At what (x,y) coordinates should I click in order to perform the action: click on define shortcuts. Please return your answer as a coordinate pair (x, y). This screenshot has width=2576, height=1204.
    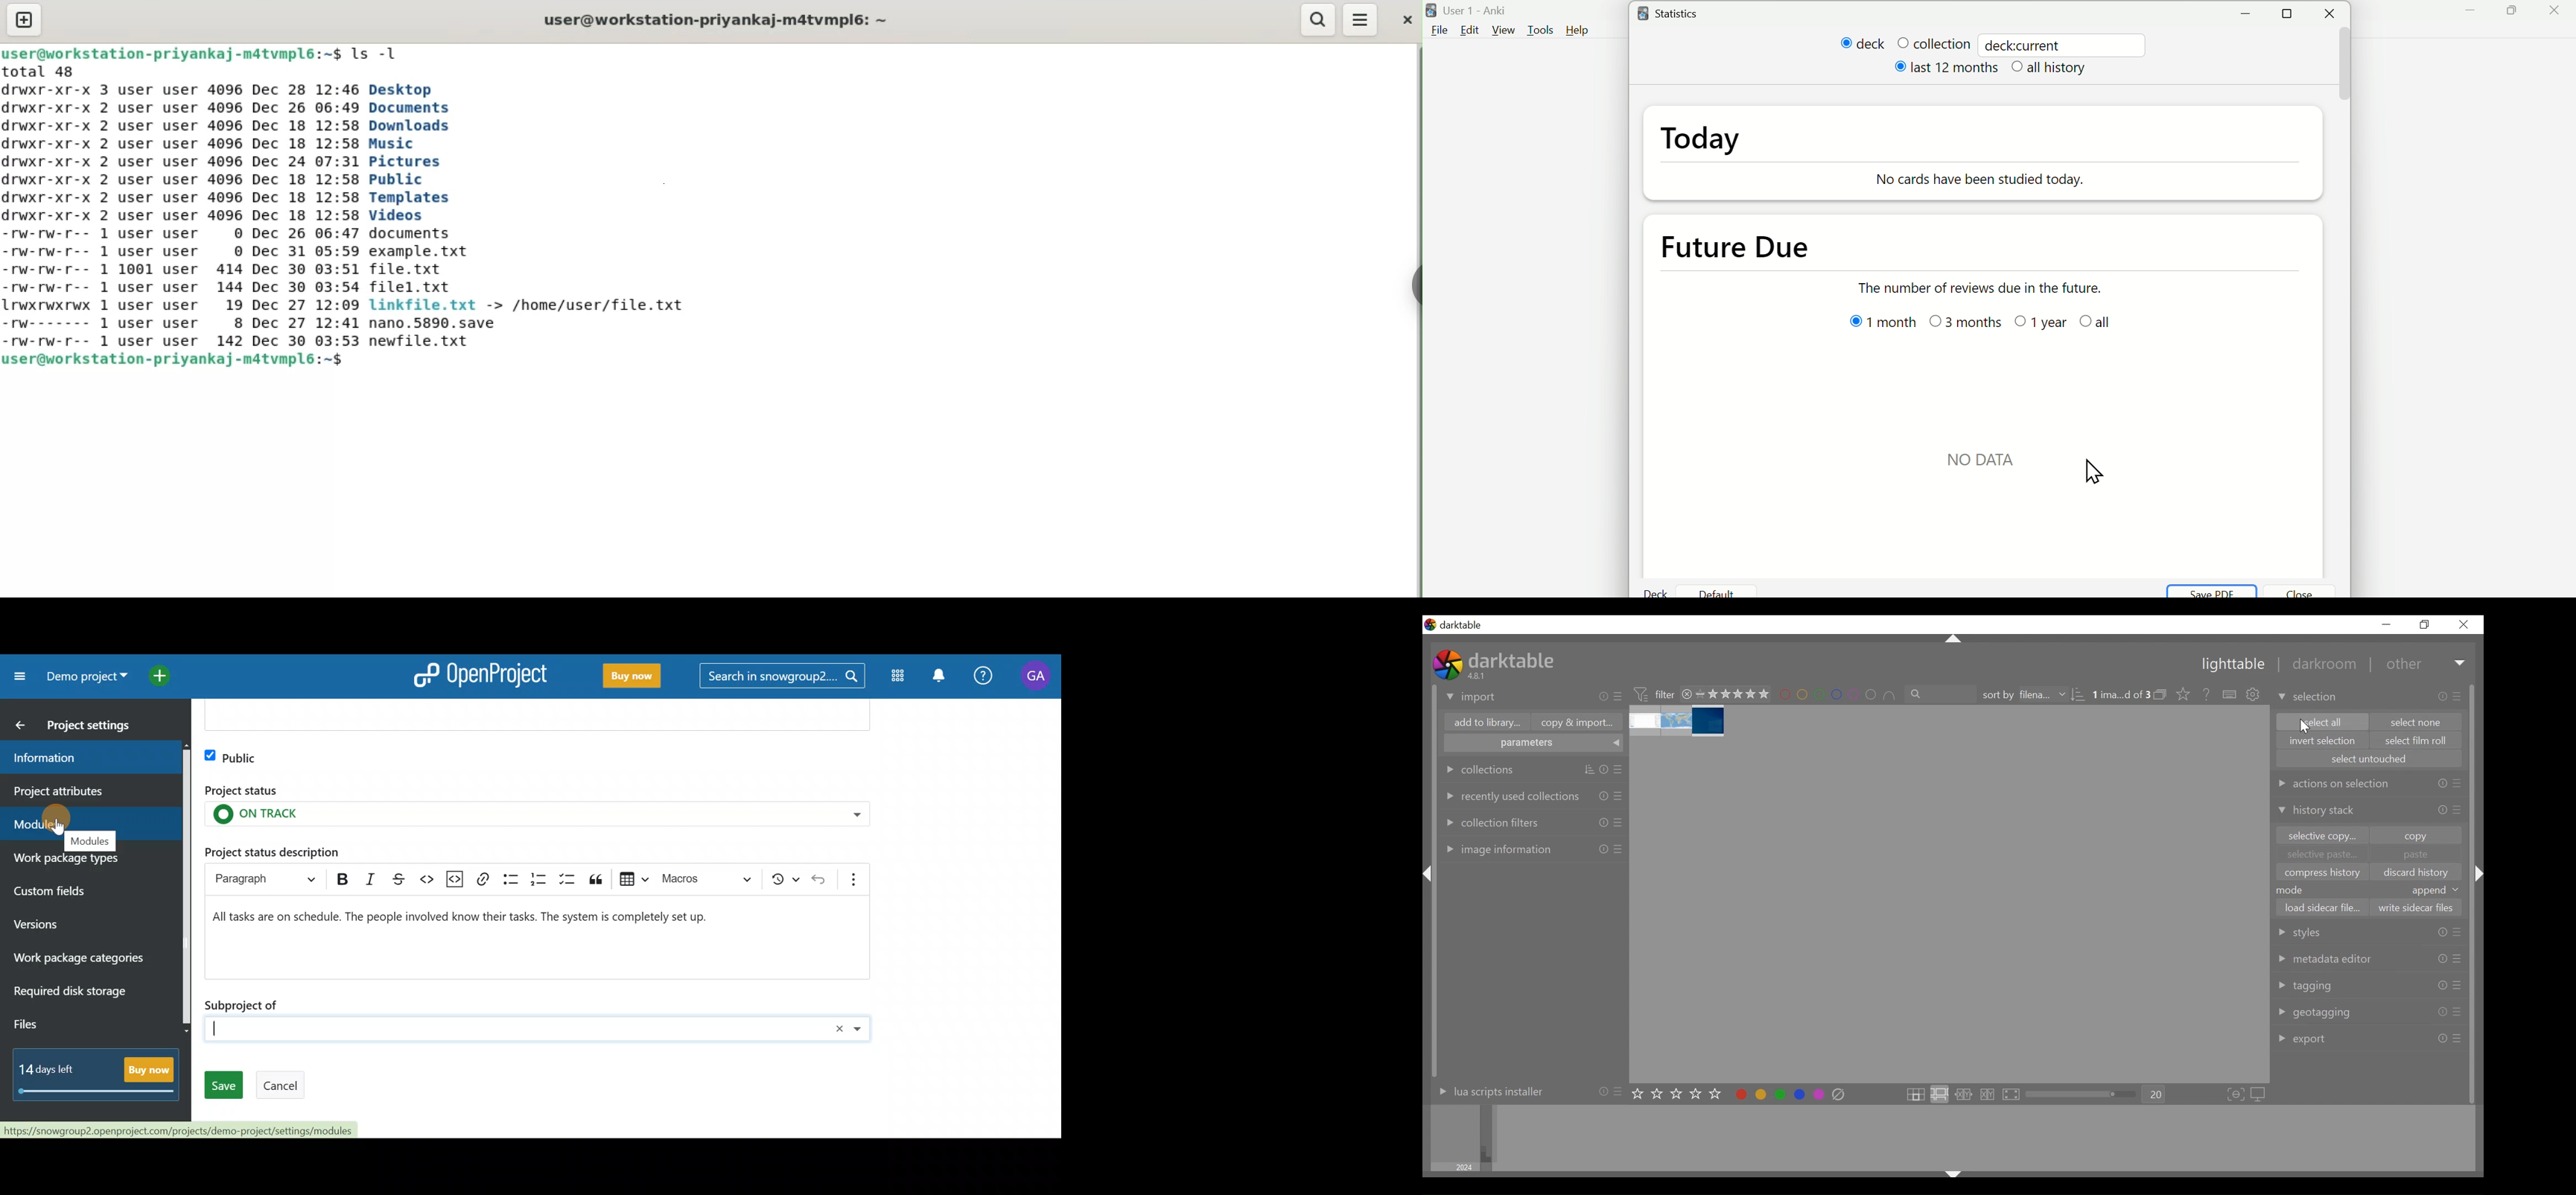
    Looking at the image, I should click on (2231, 695).